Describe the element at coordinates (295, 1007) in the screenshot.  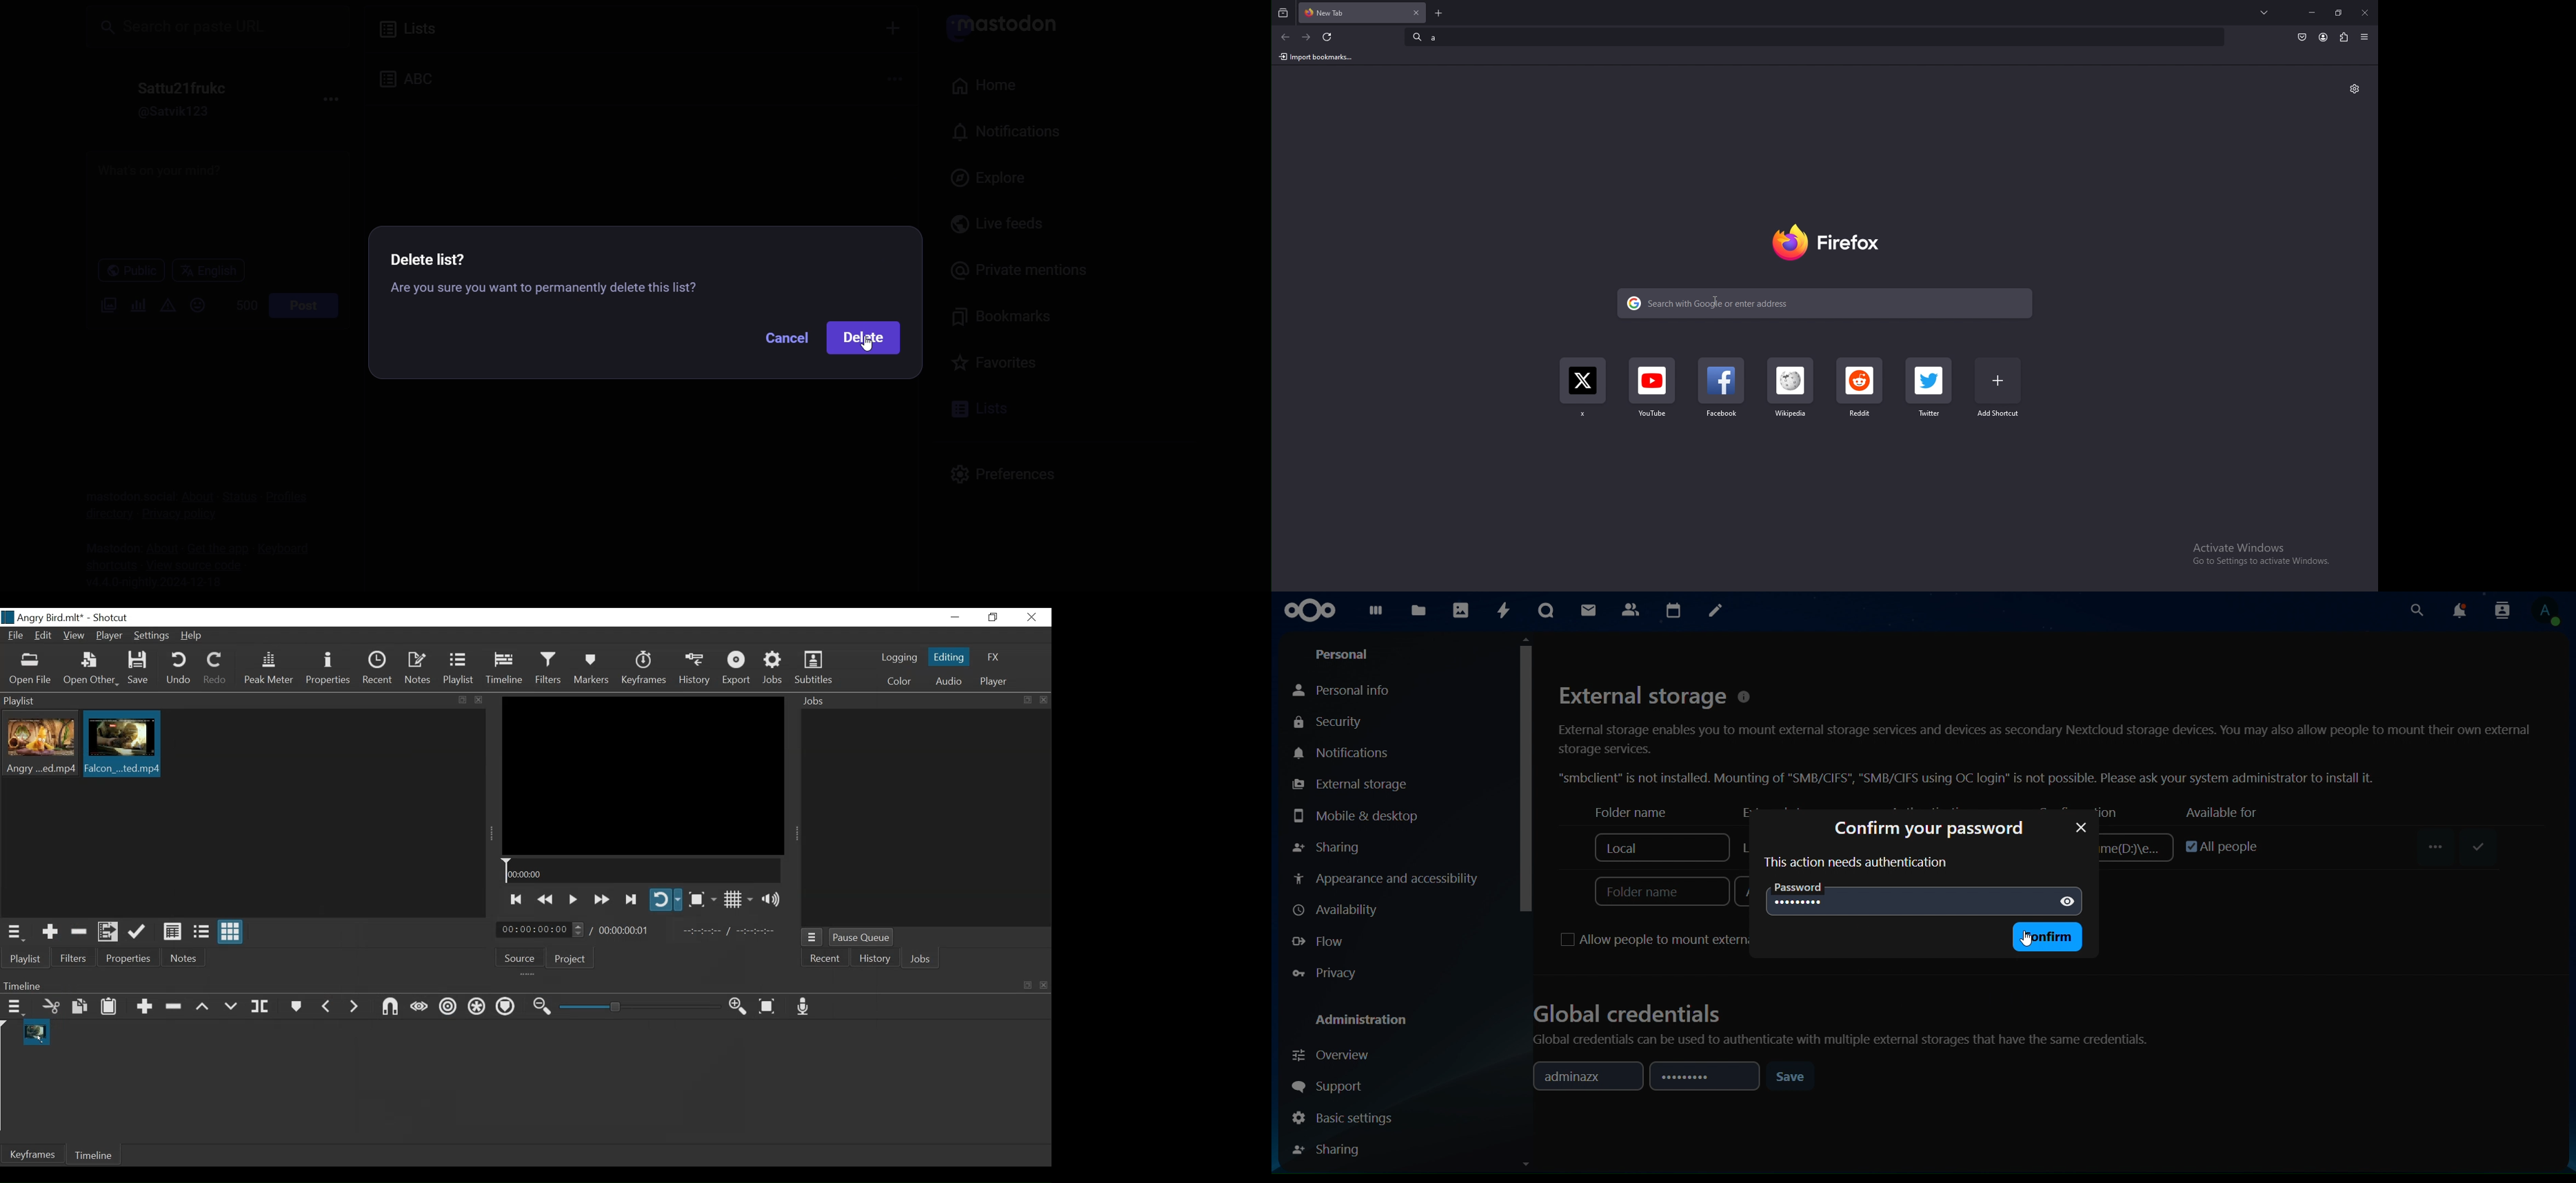
I see `Markers` at that location.